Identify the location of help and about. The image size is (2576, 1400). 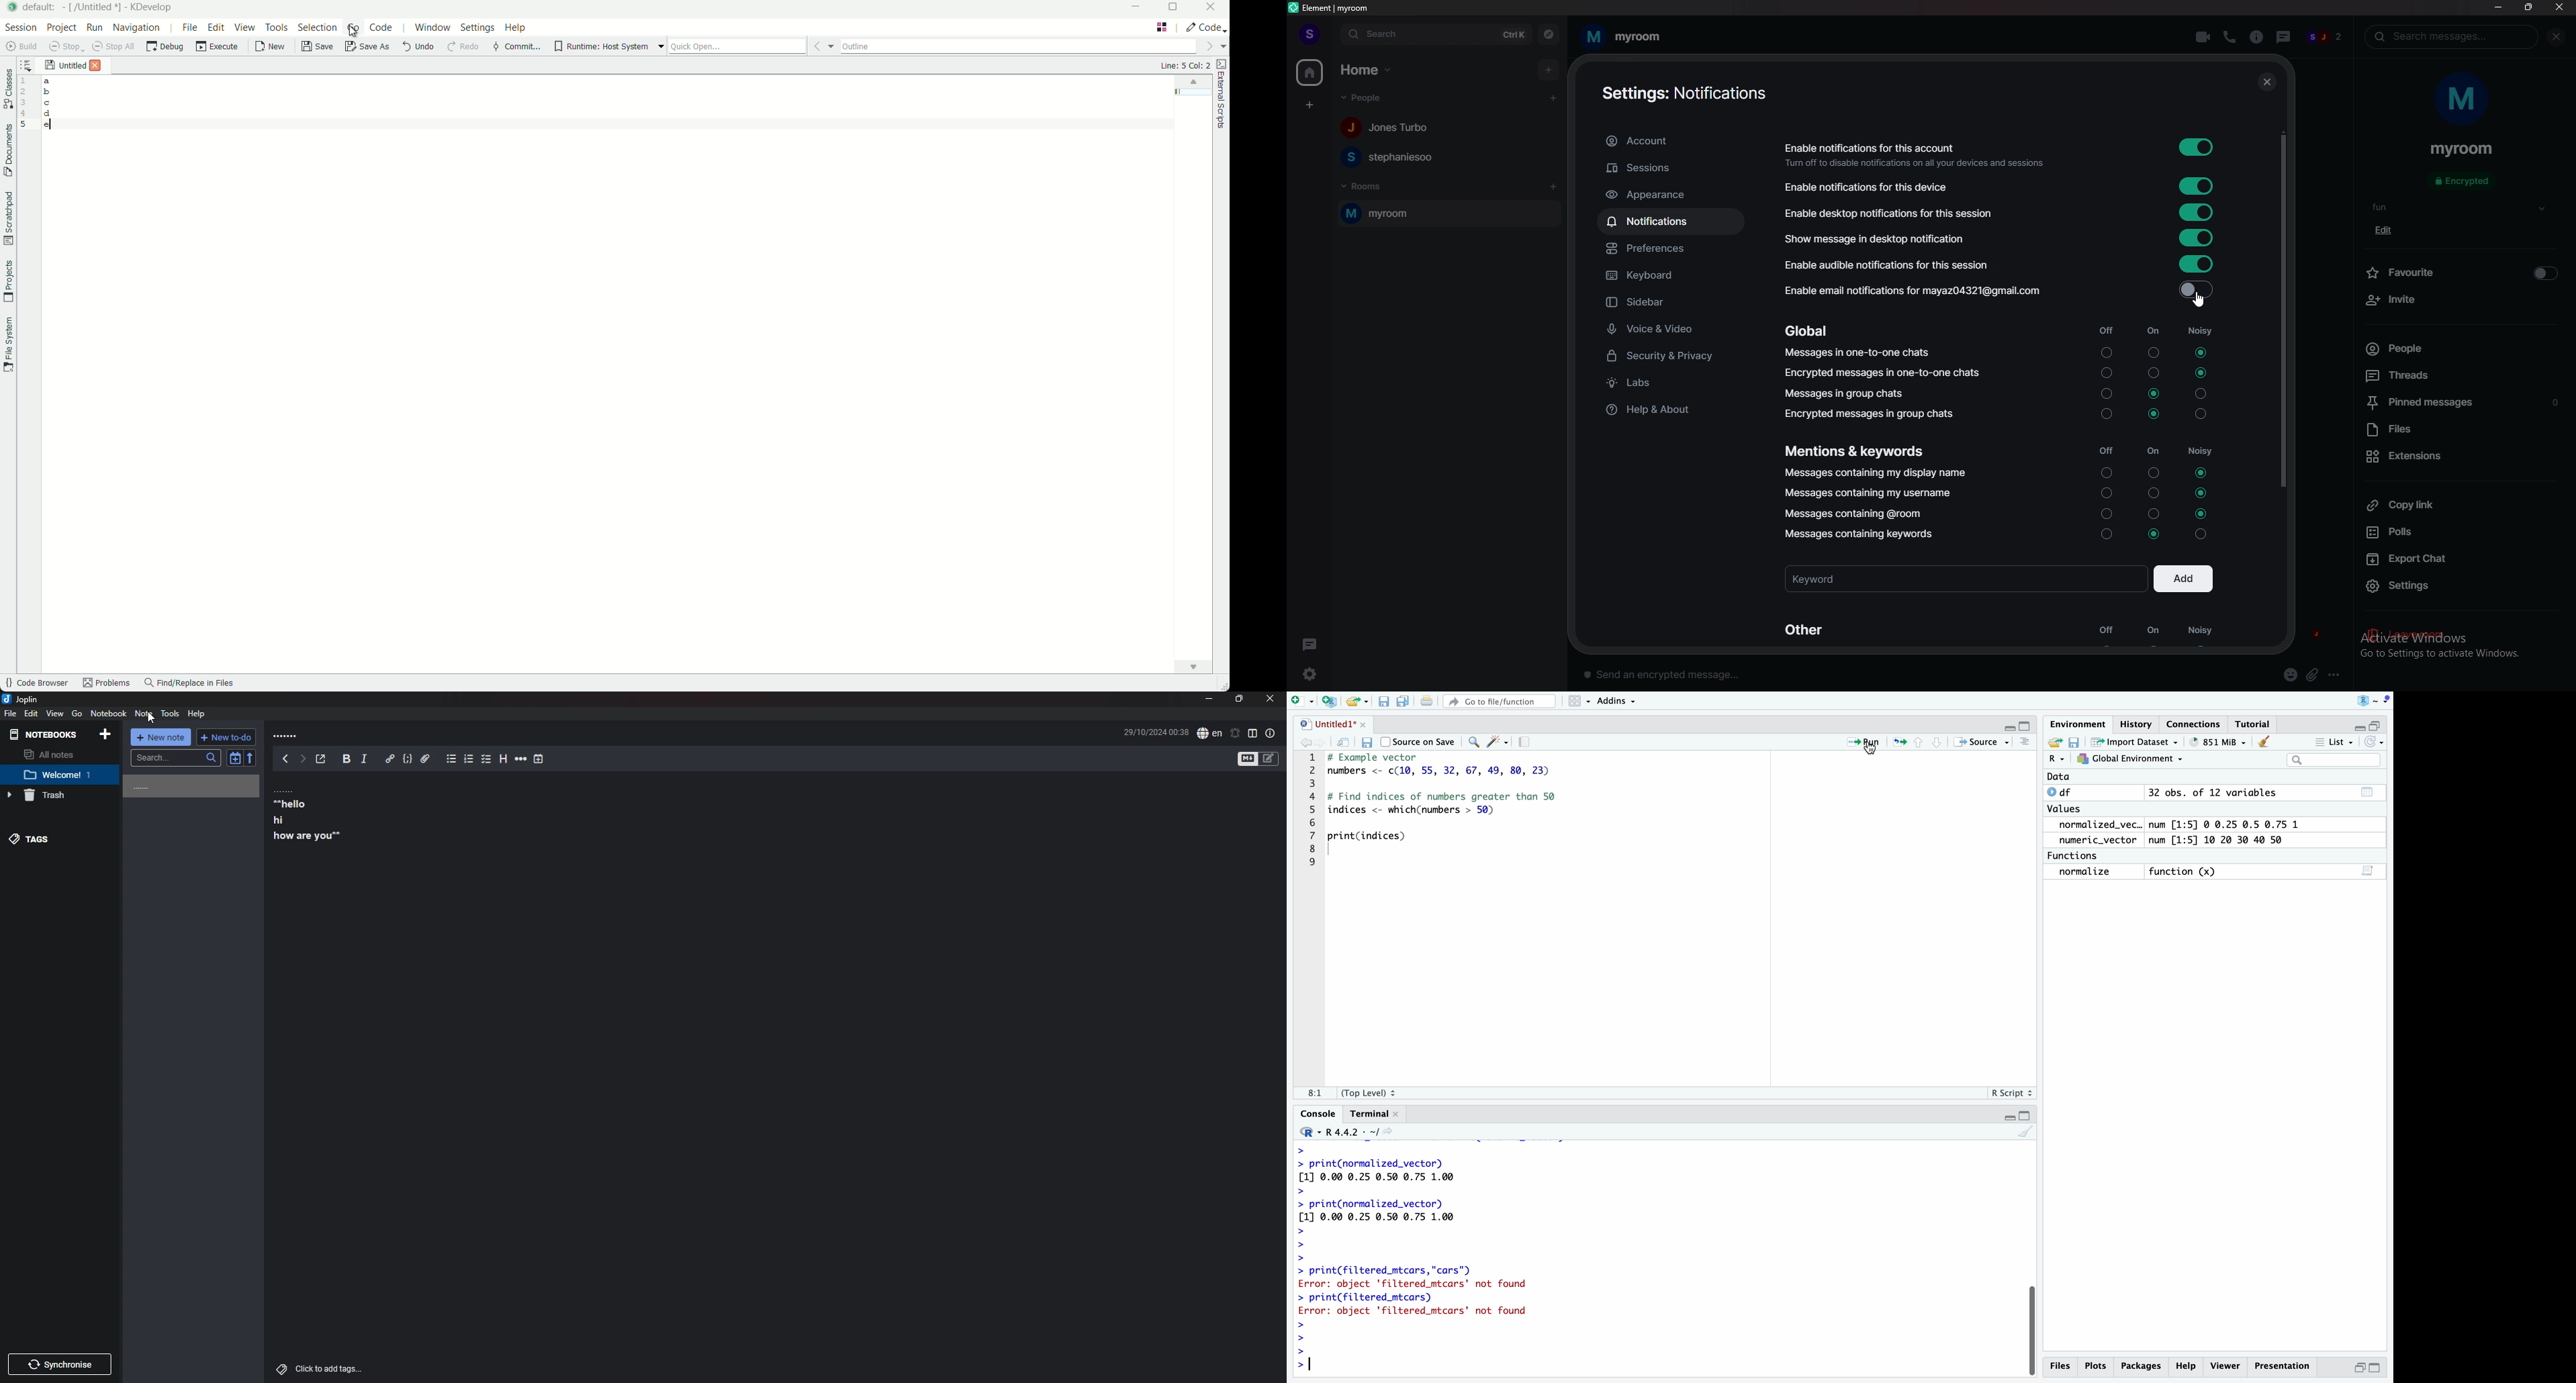
(1666, 412).